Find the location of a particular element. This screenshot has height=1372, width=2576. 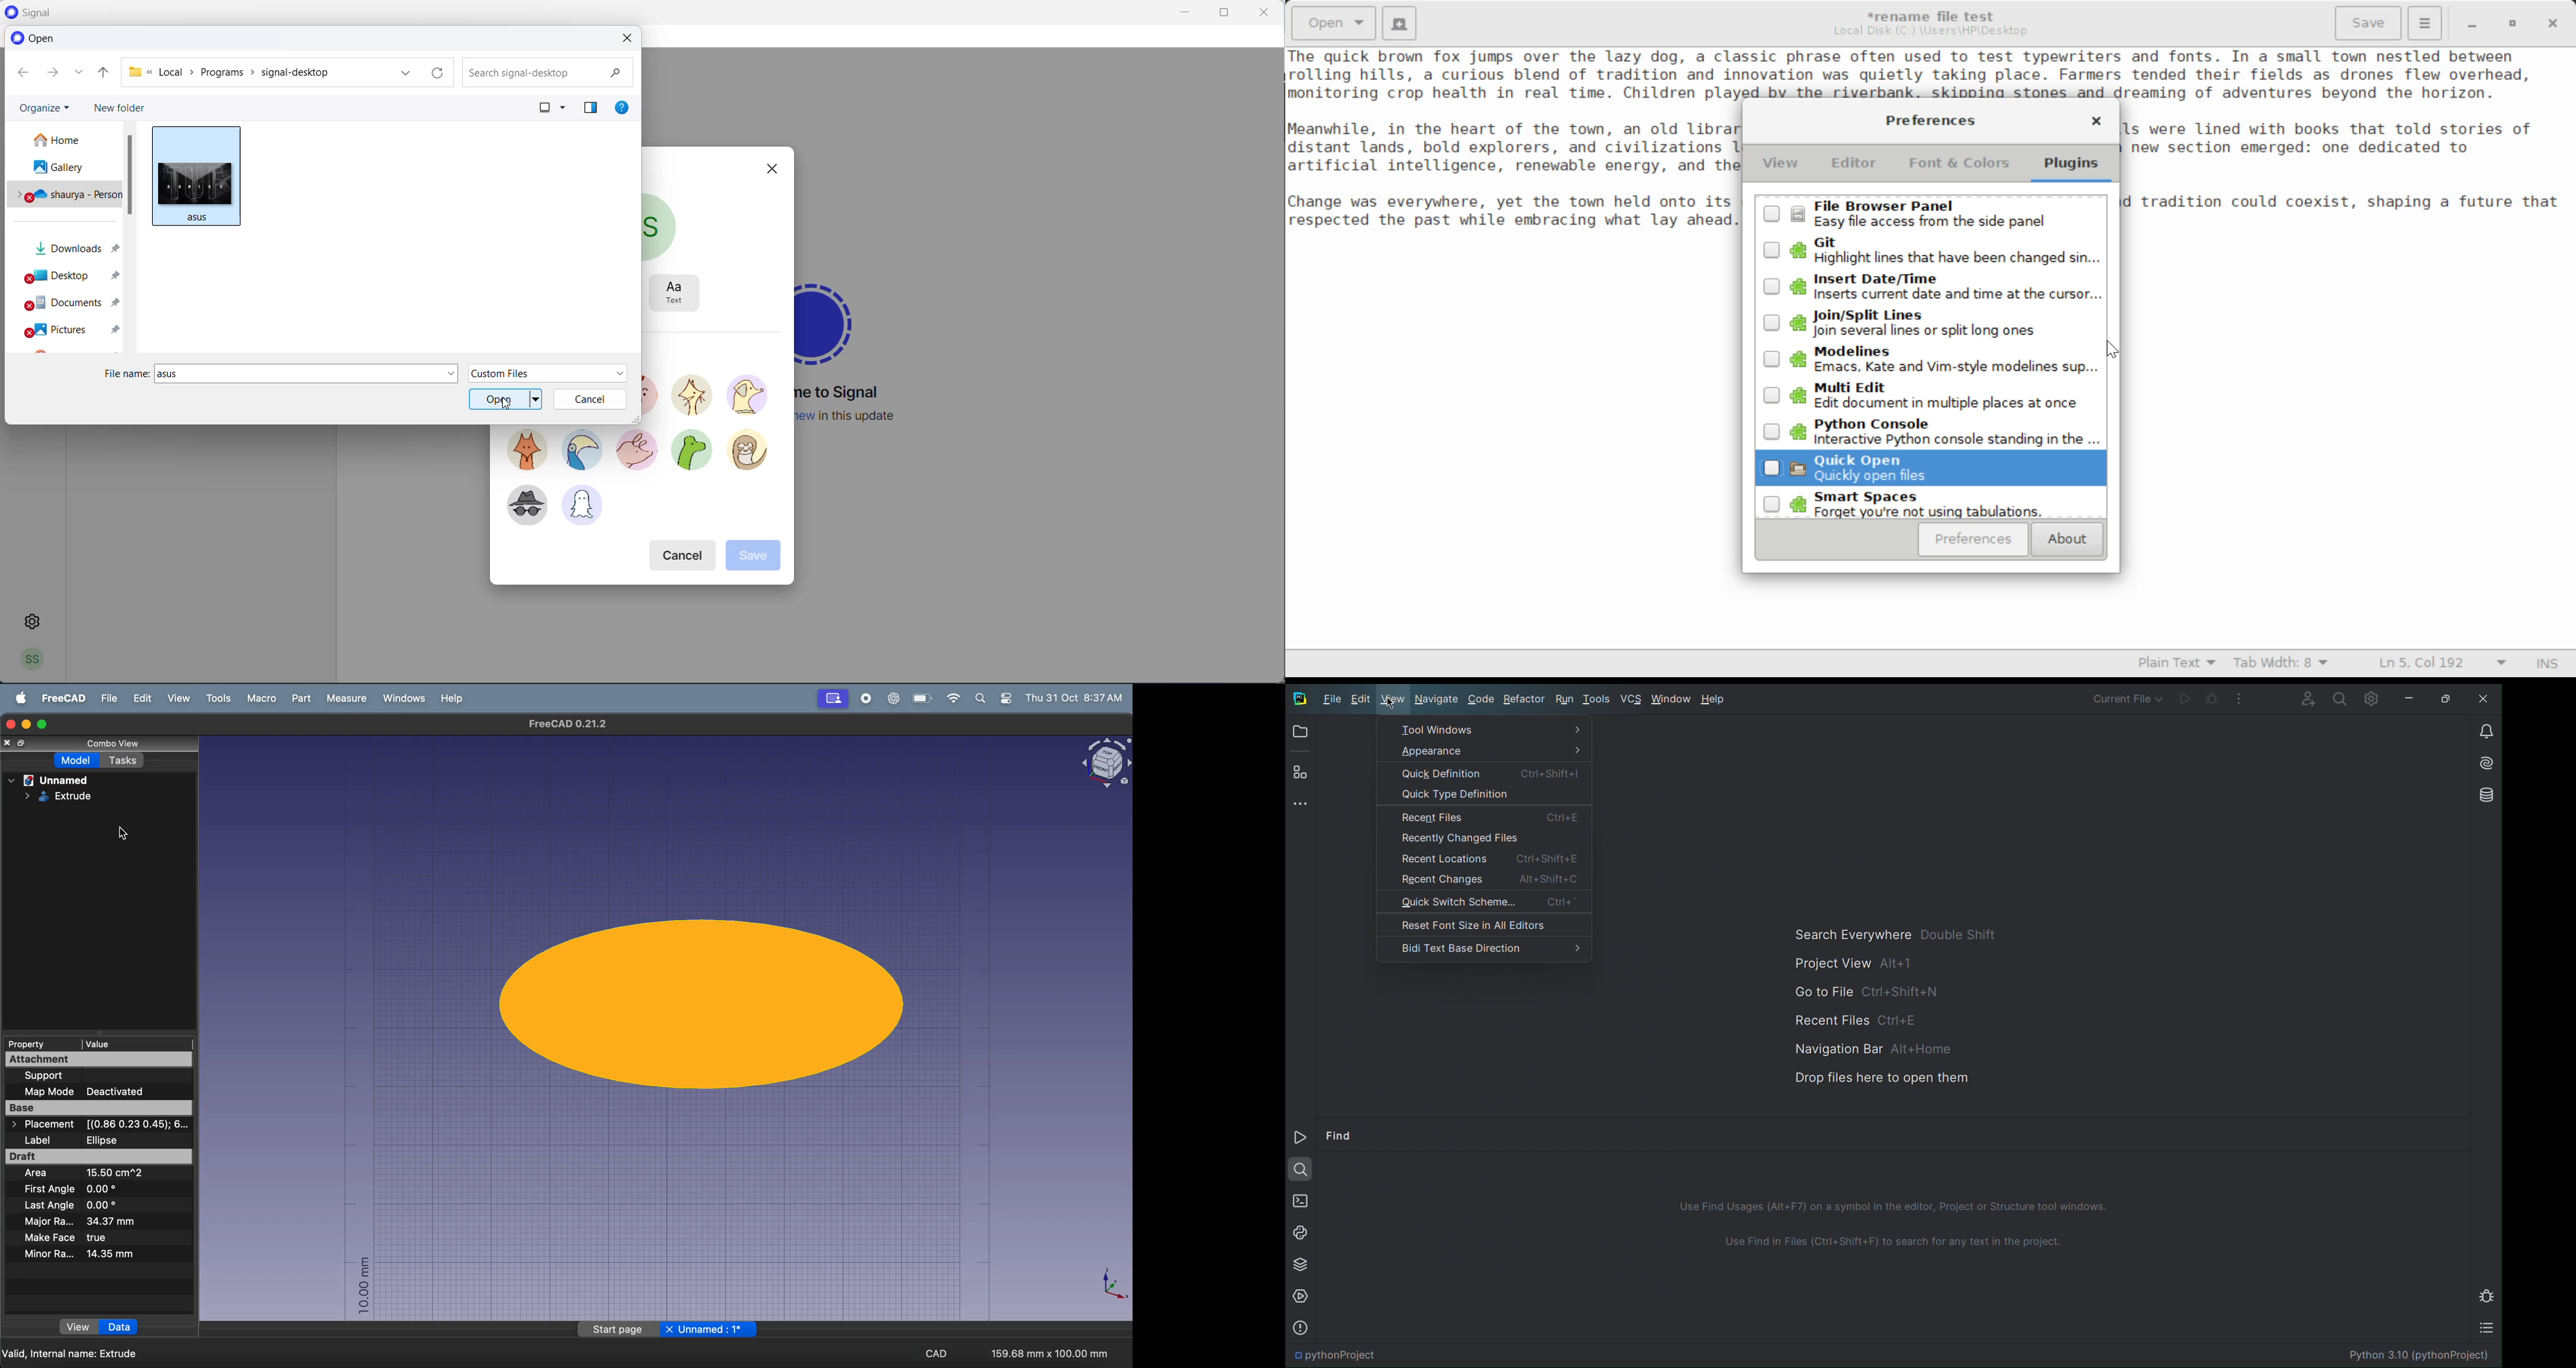

personal drive is located at coordinates (64, 199).